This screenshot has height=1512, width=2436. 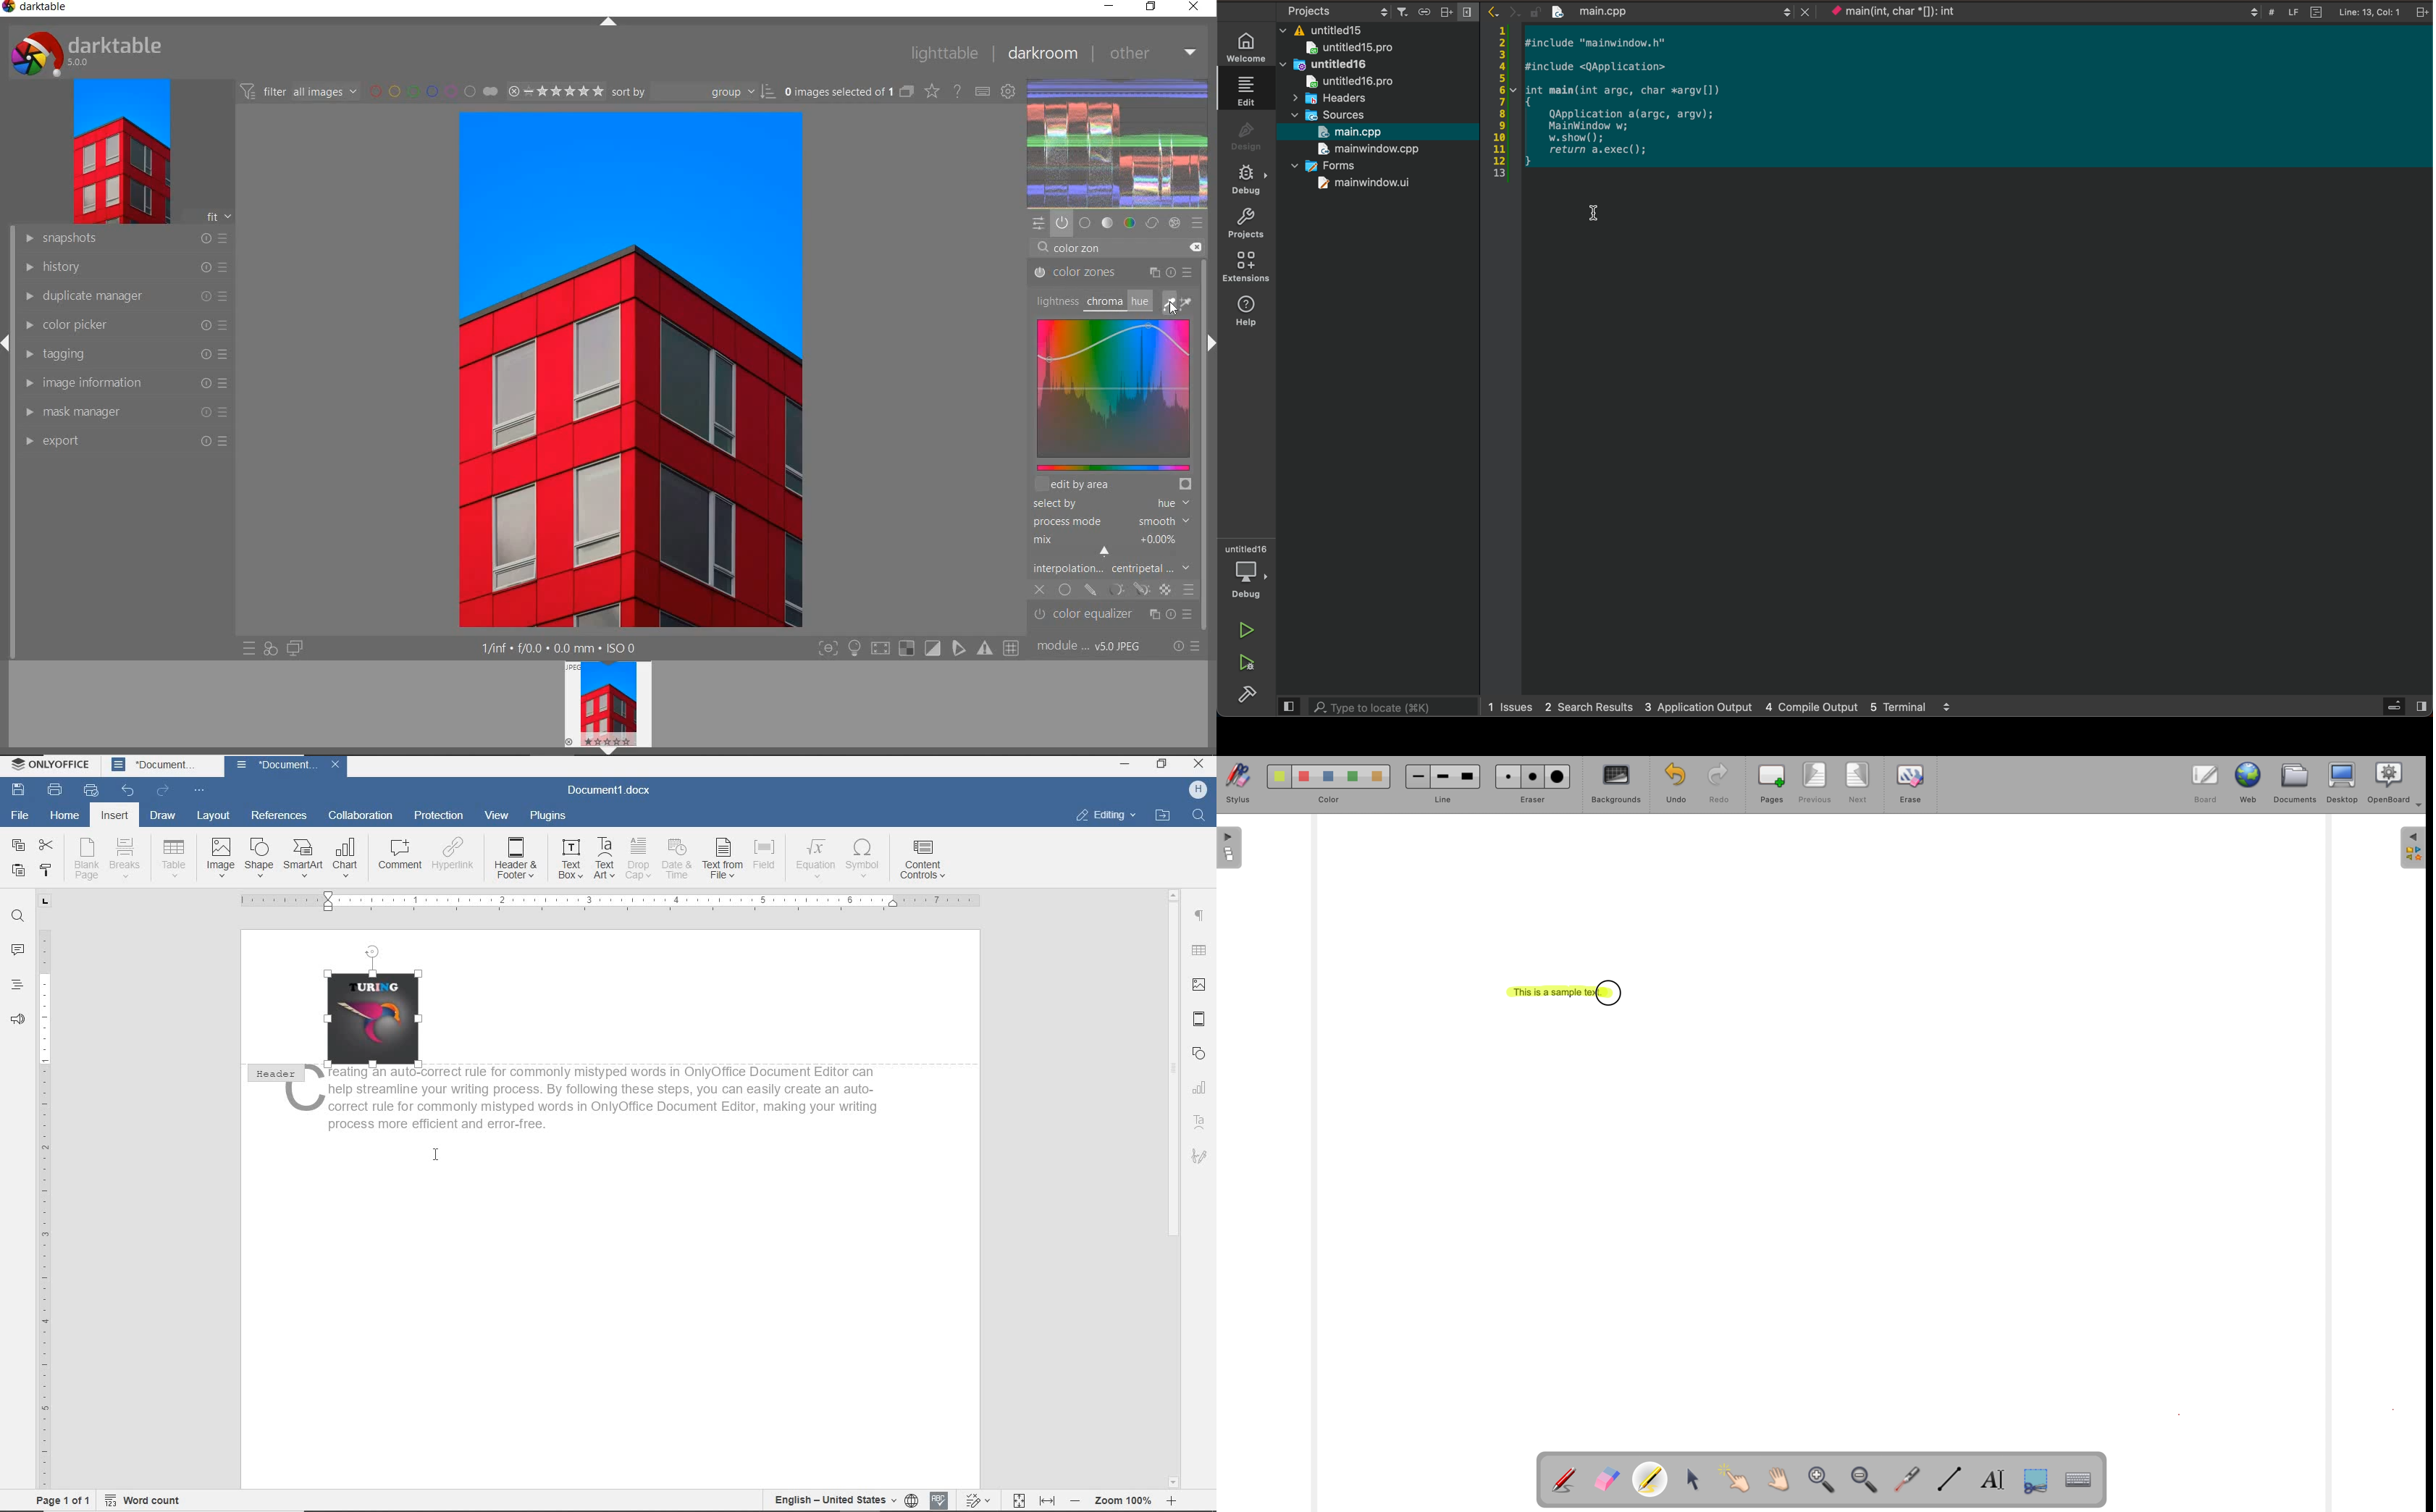 What do you see at coordinates (17, 949) in the screenshot?
I see `COMMENTS` at bounding box center [17, 949].